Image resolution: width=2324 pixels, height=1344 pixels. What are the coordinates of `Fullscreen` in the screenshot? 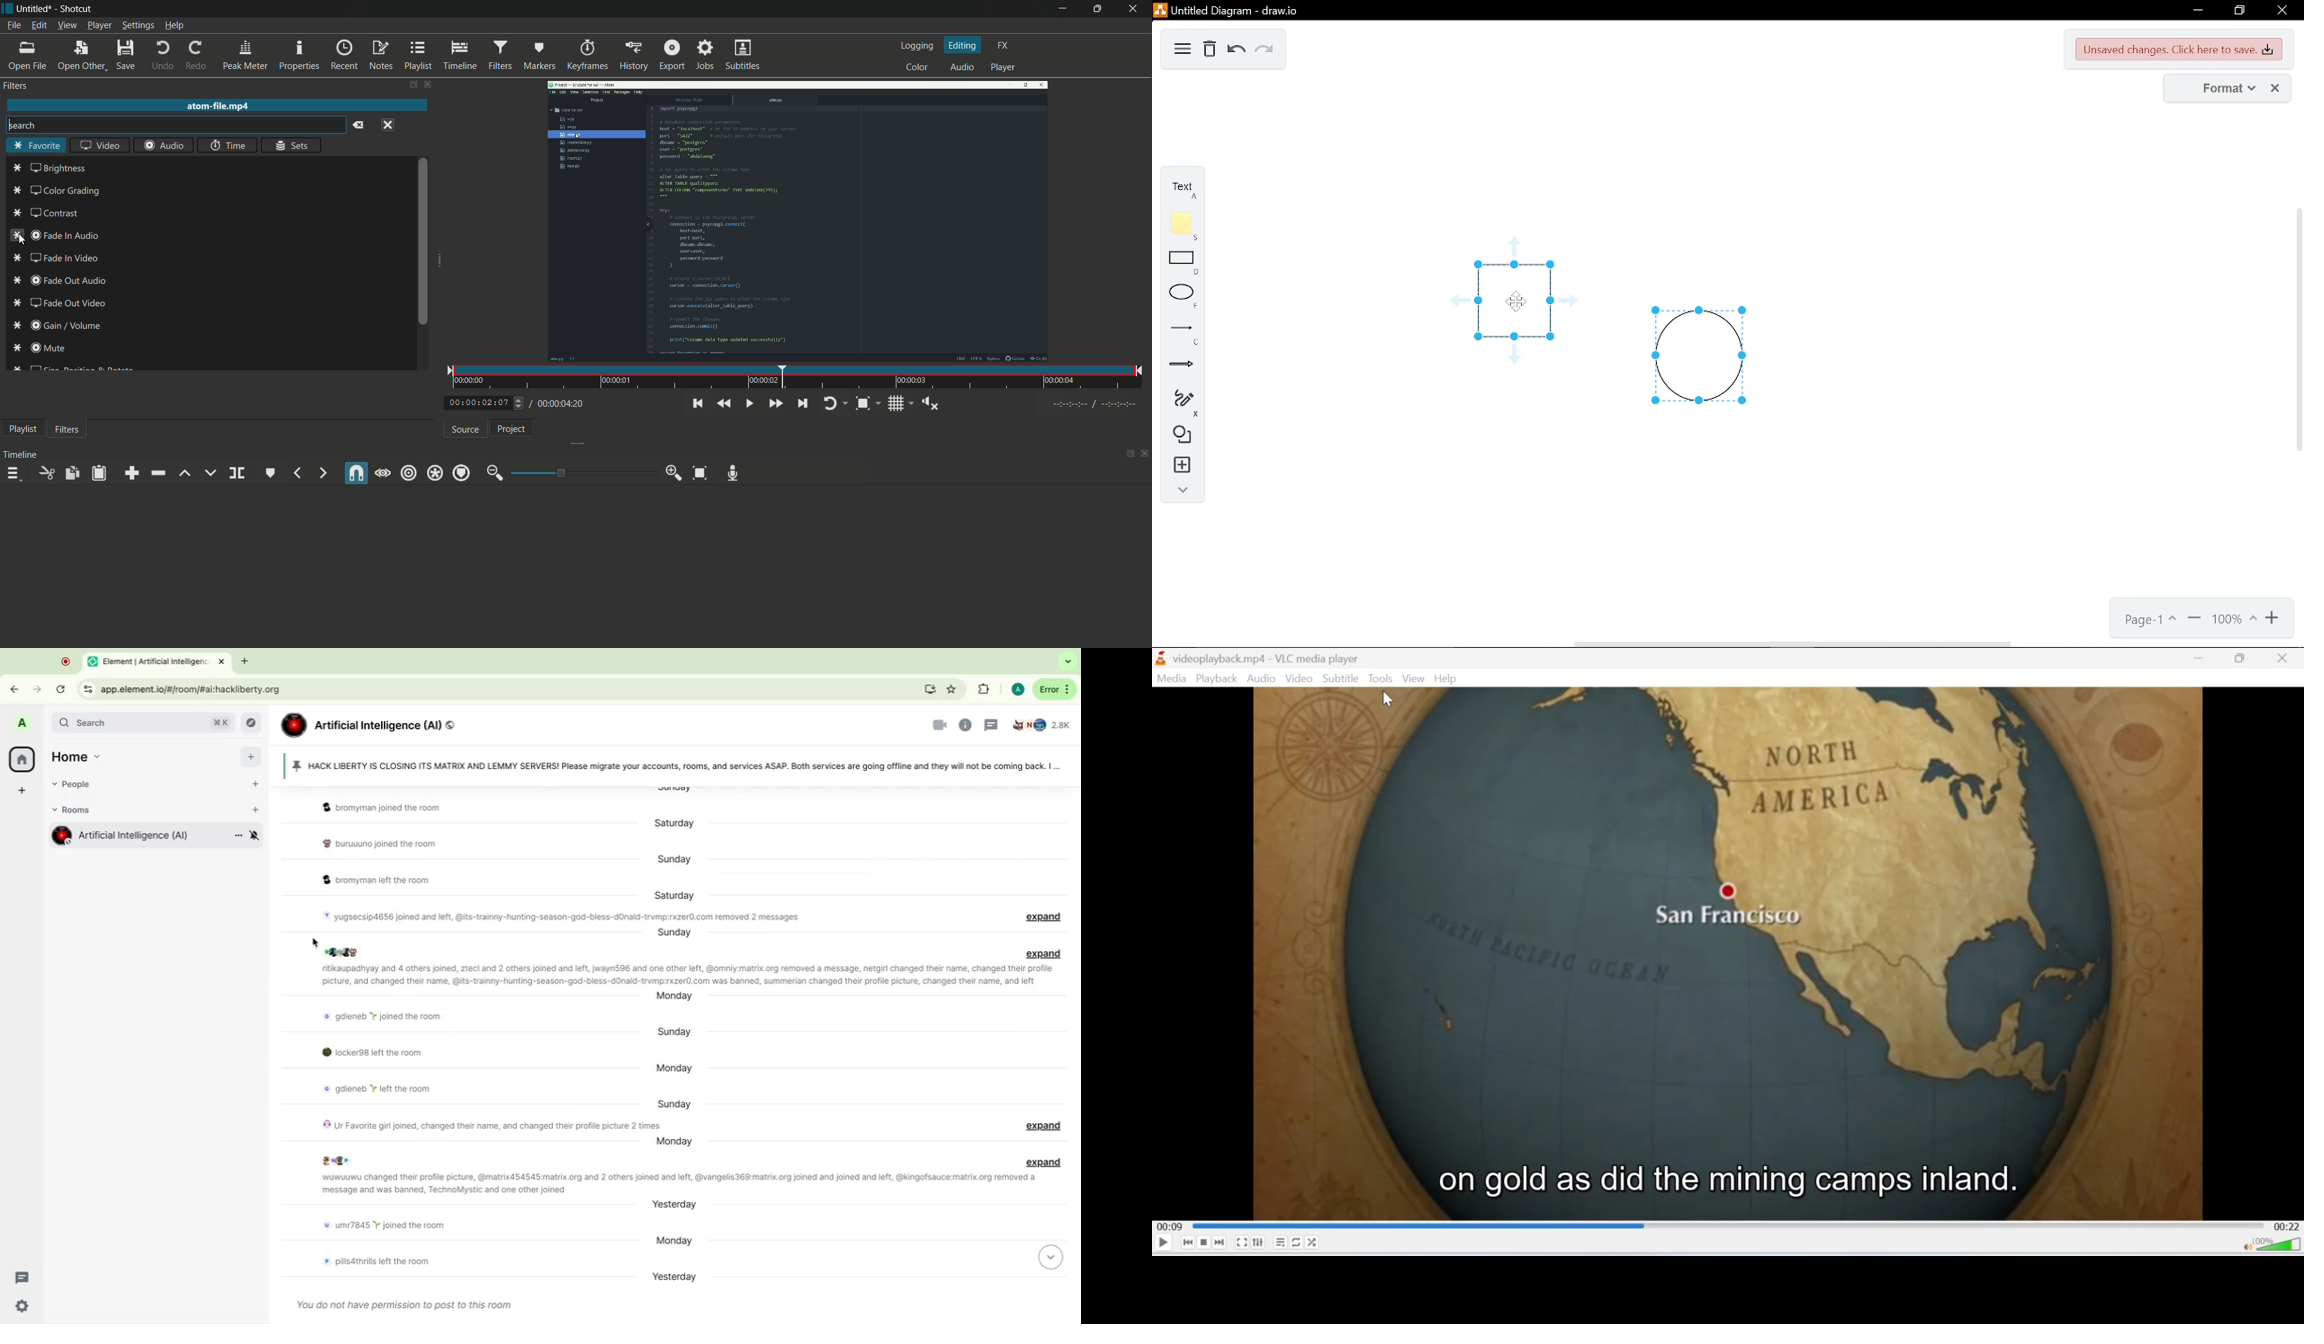 It's located at (1242, 1243).